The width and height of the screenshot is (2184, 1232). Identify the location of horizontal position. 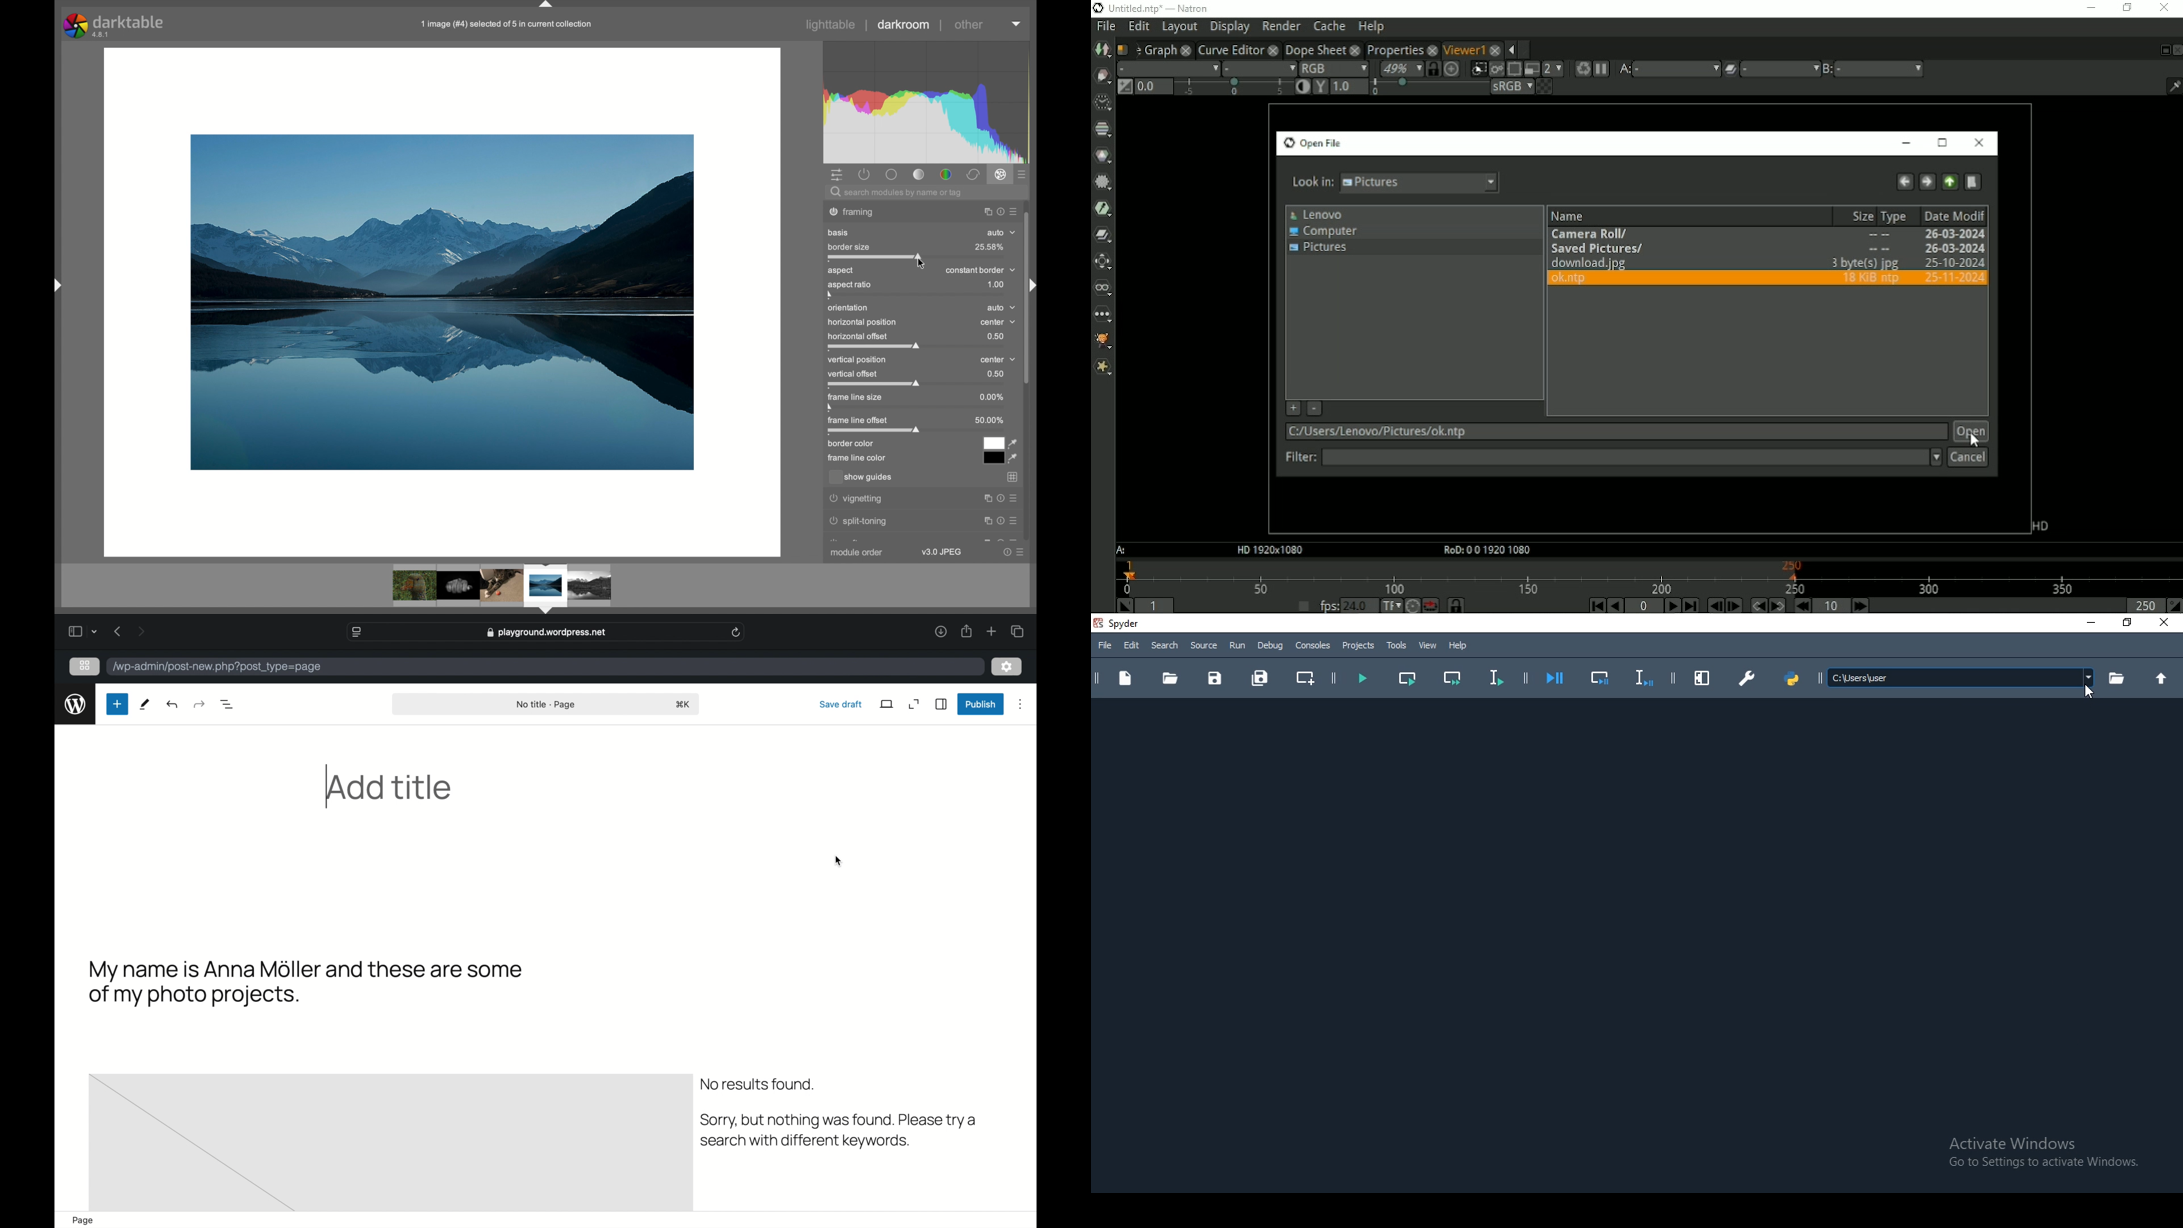
(862, 323).